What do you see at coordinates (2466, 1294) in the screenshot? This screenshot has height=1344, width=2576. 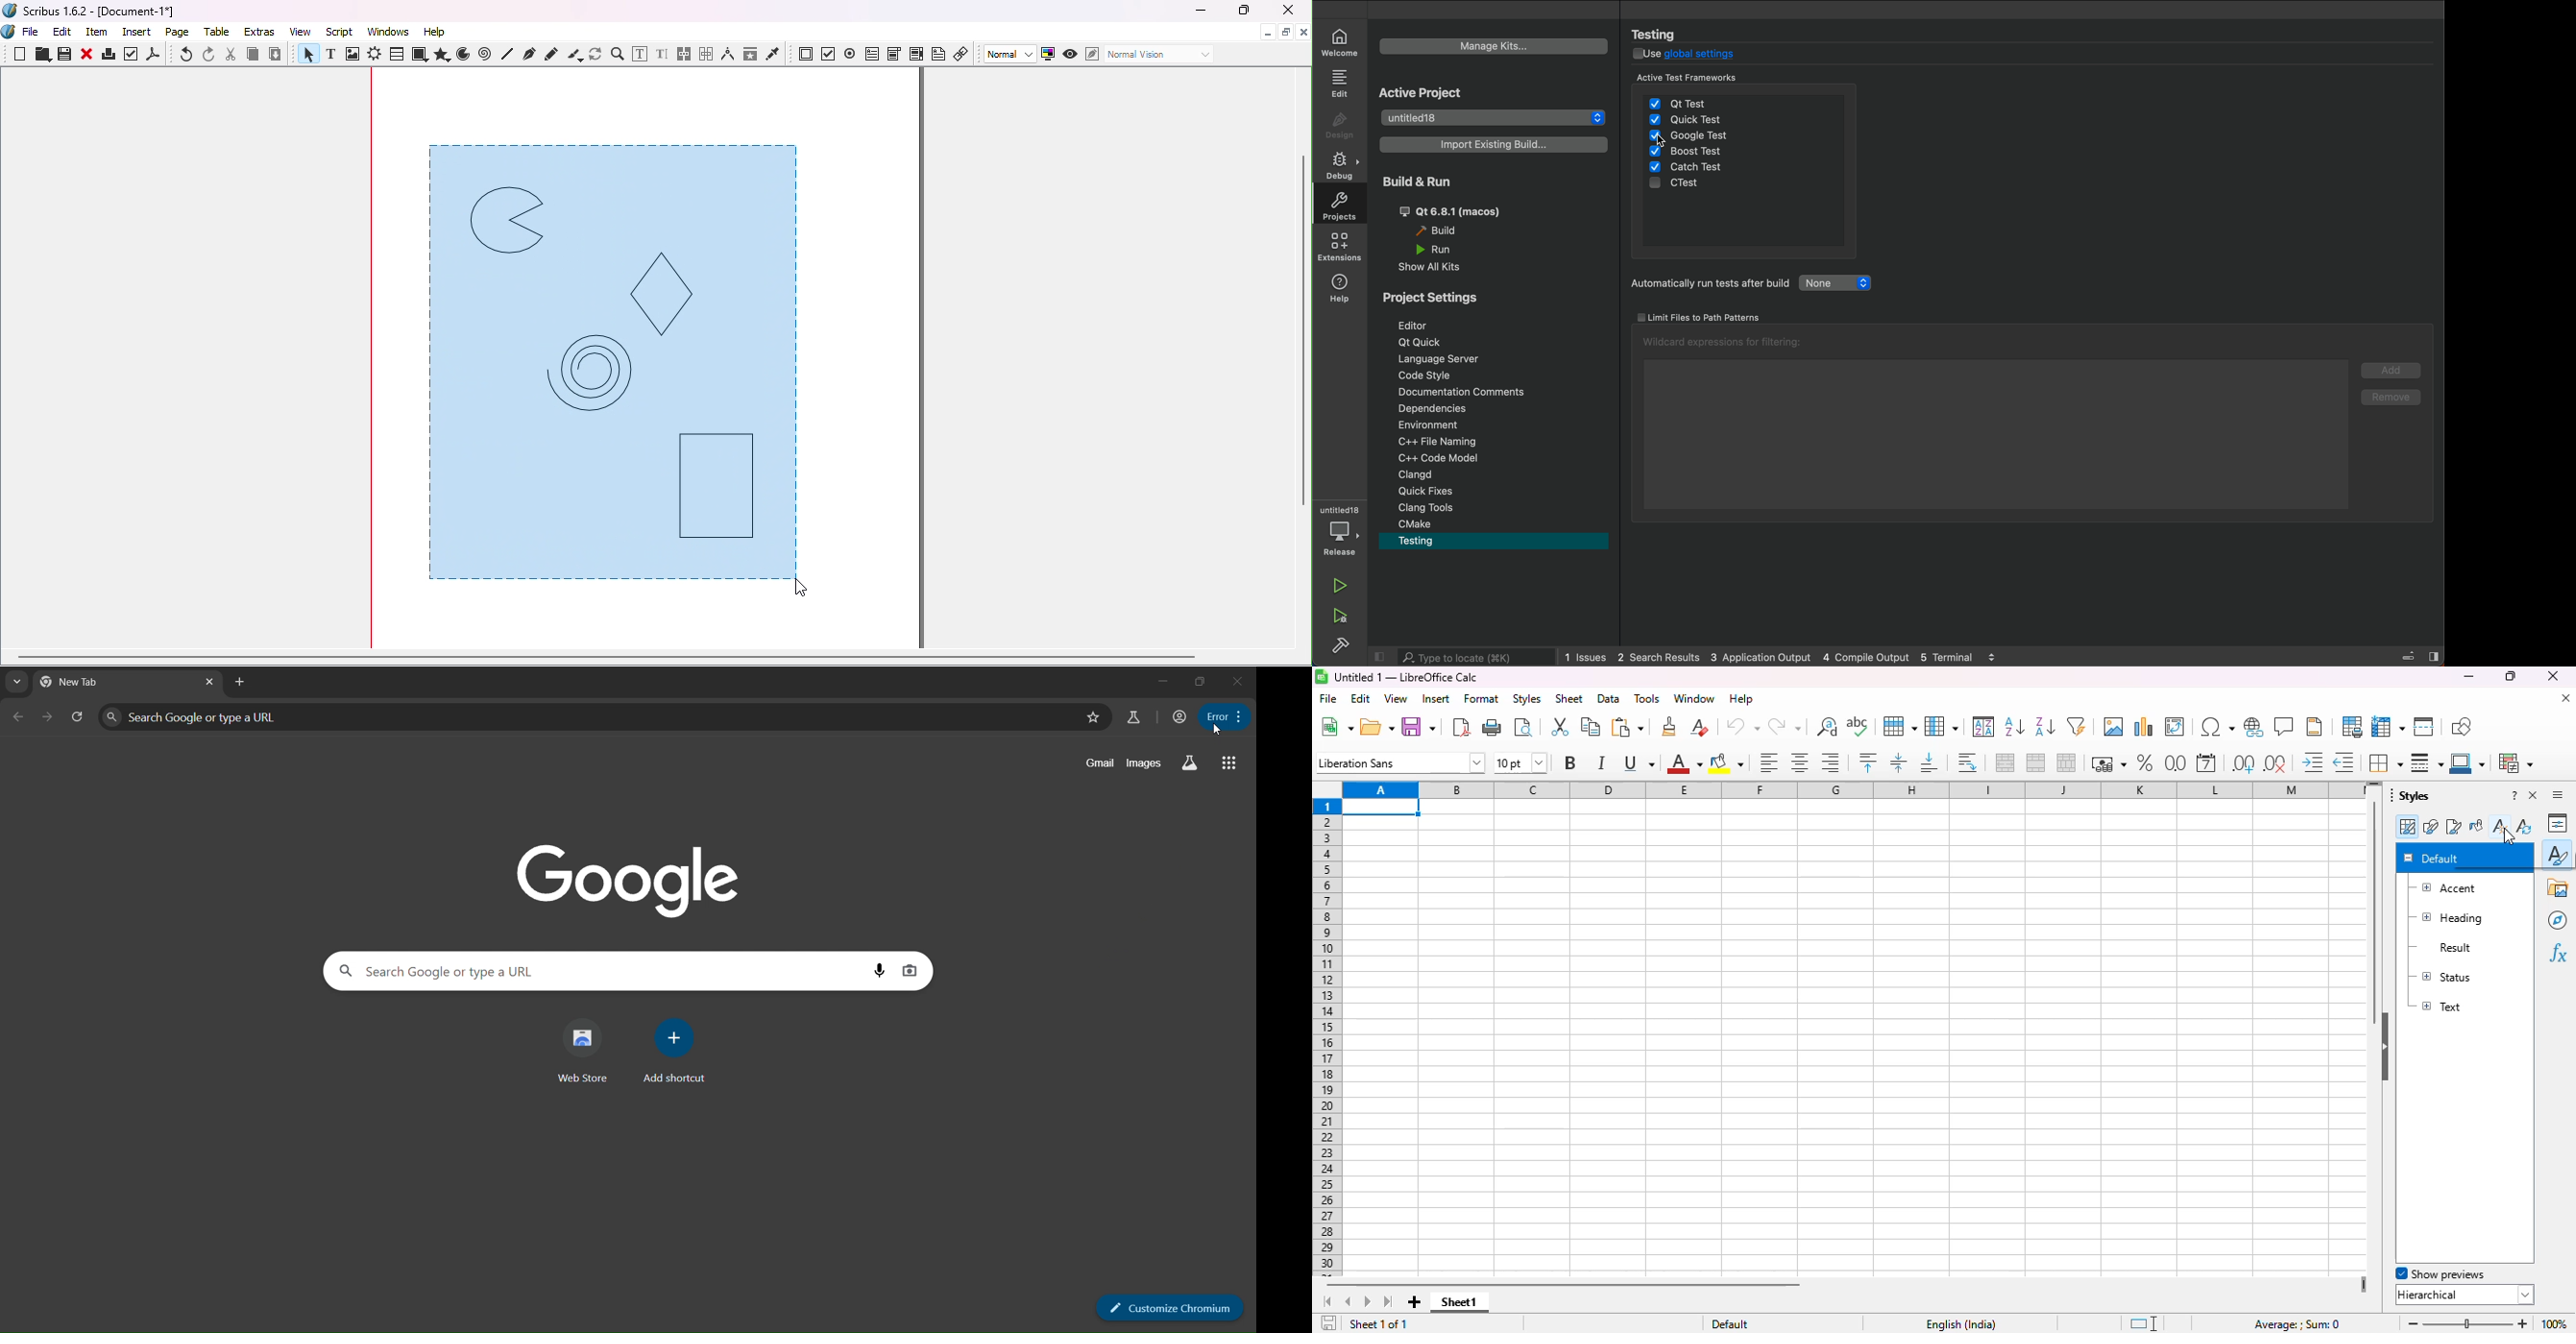 I see `hierarchical` at bounding box center [2466, 1294].